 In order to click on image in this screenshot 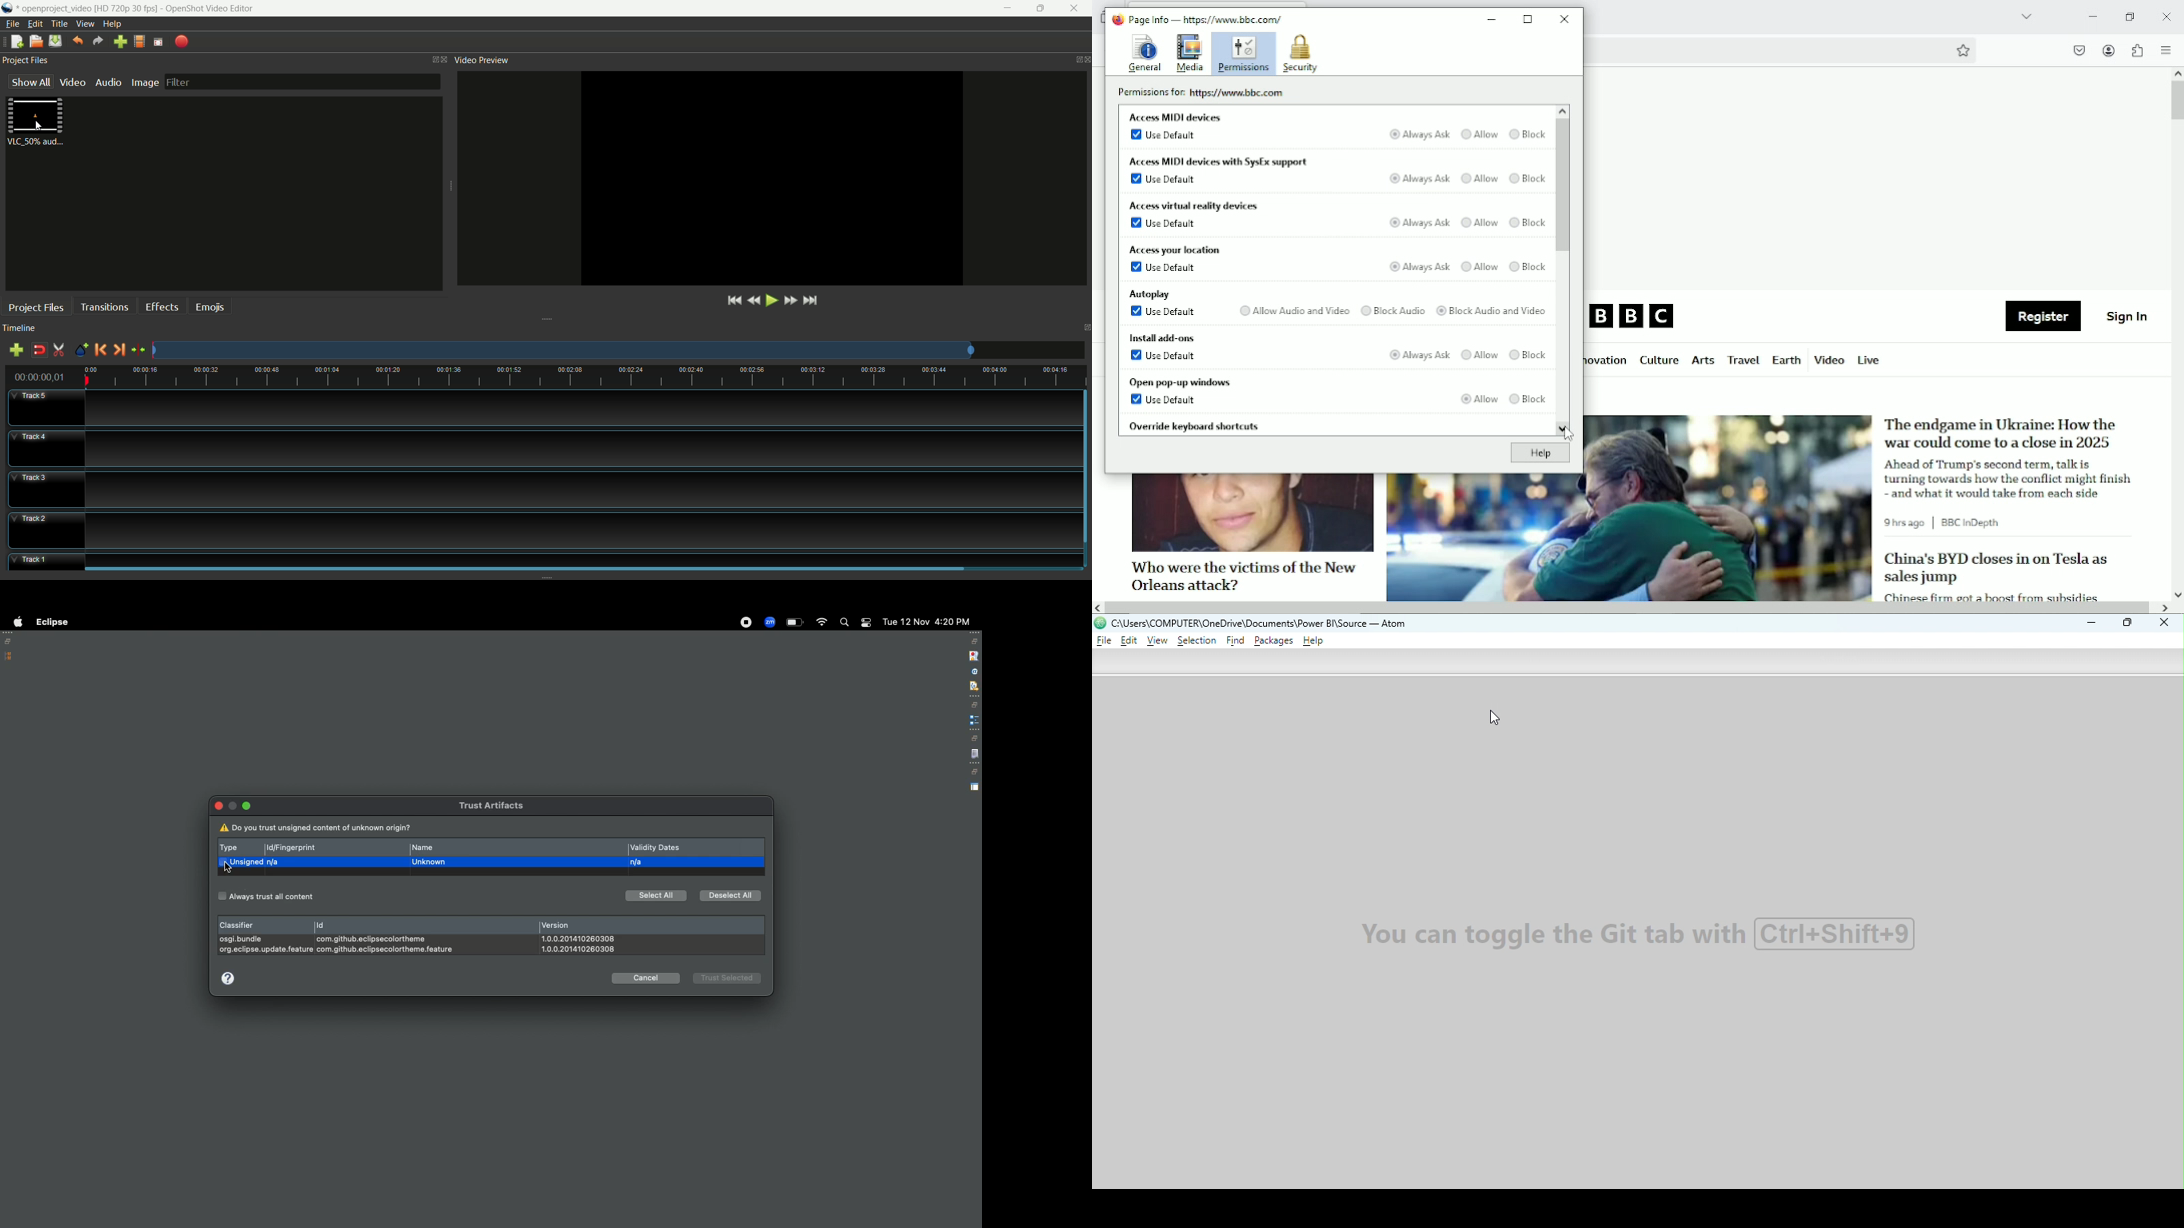, I will do `click(1629, 538)`.